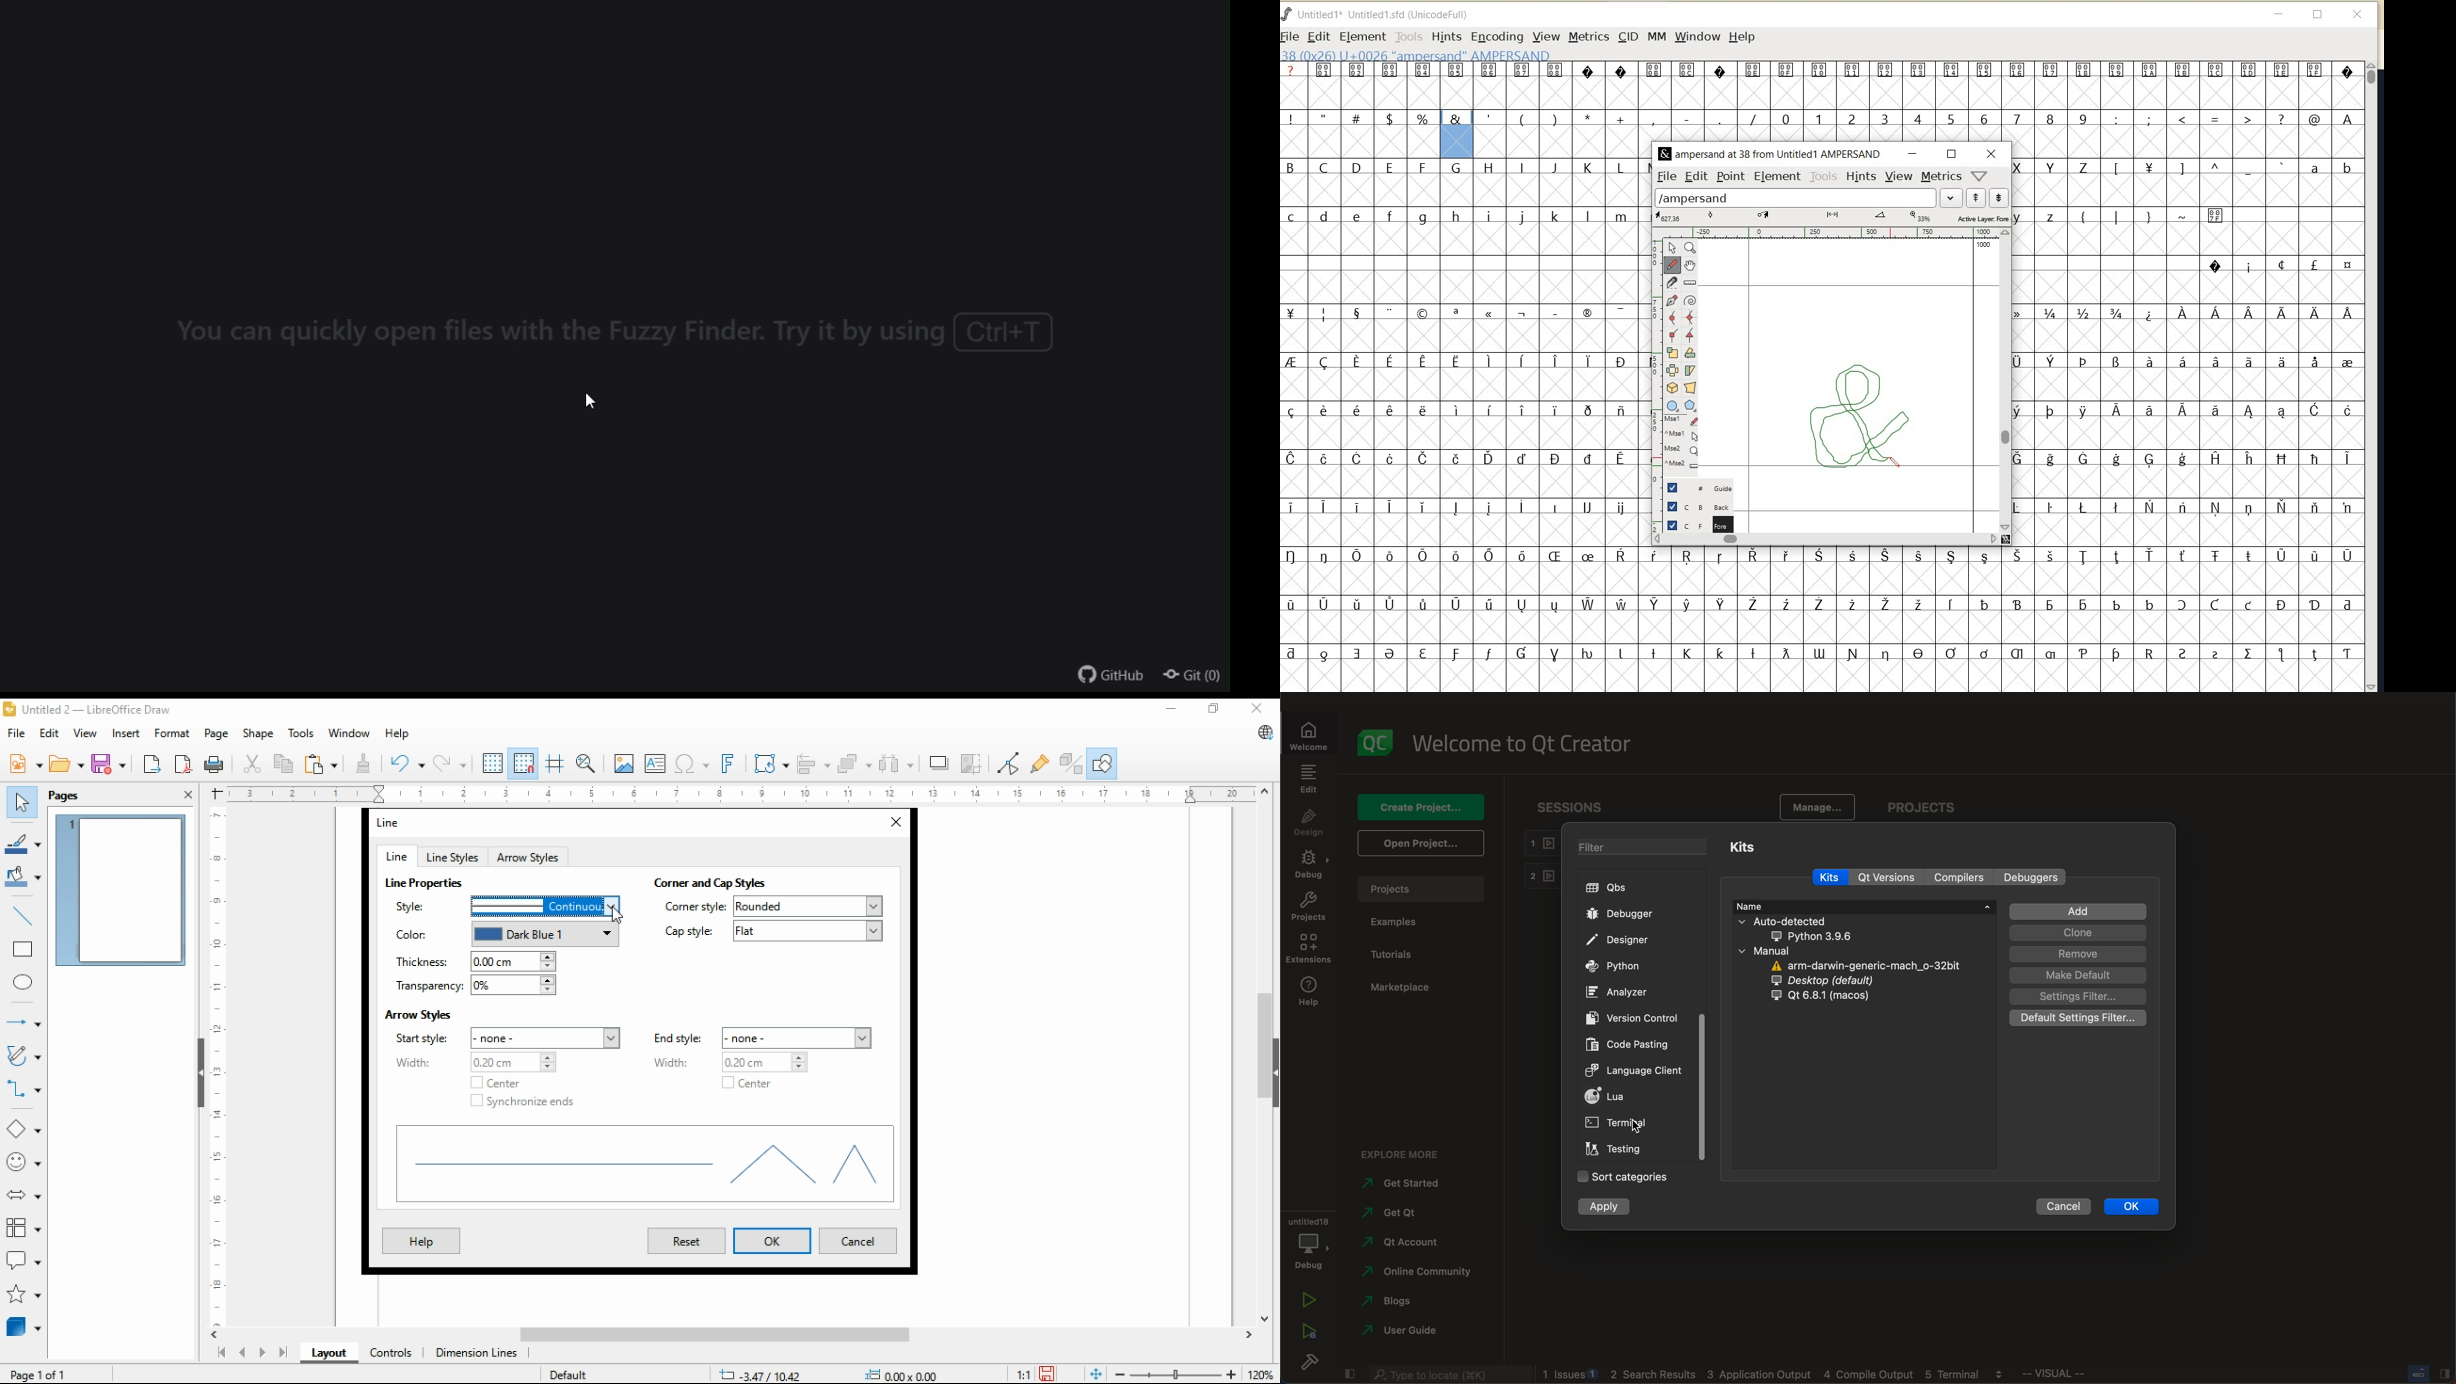 Image resolution: width=2464 pixels, height=1400 pixels. Describe the element at coordinates (219, 733) in the screenshot. I see `page` at that location.